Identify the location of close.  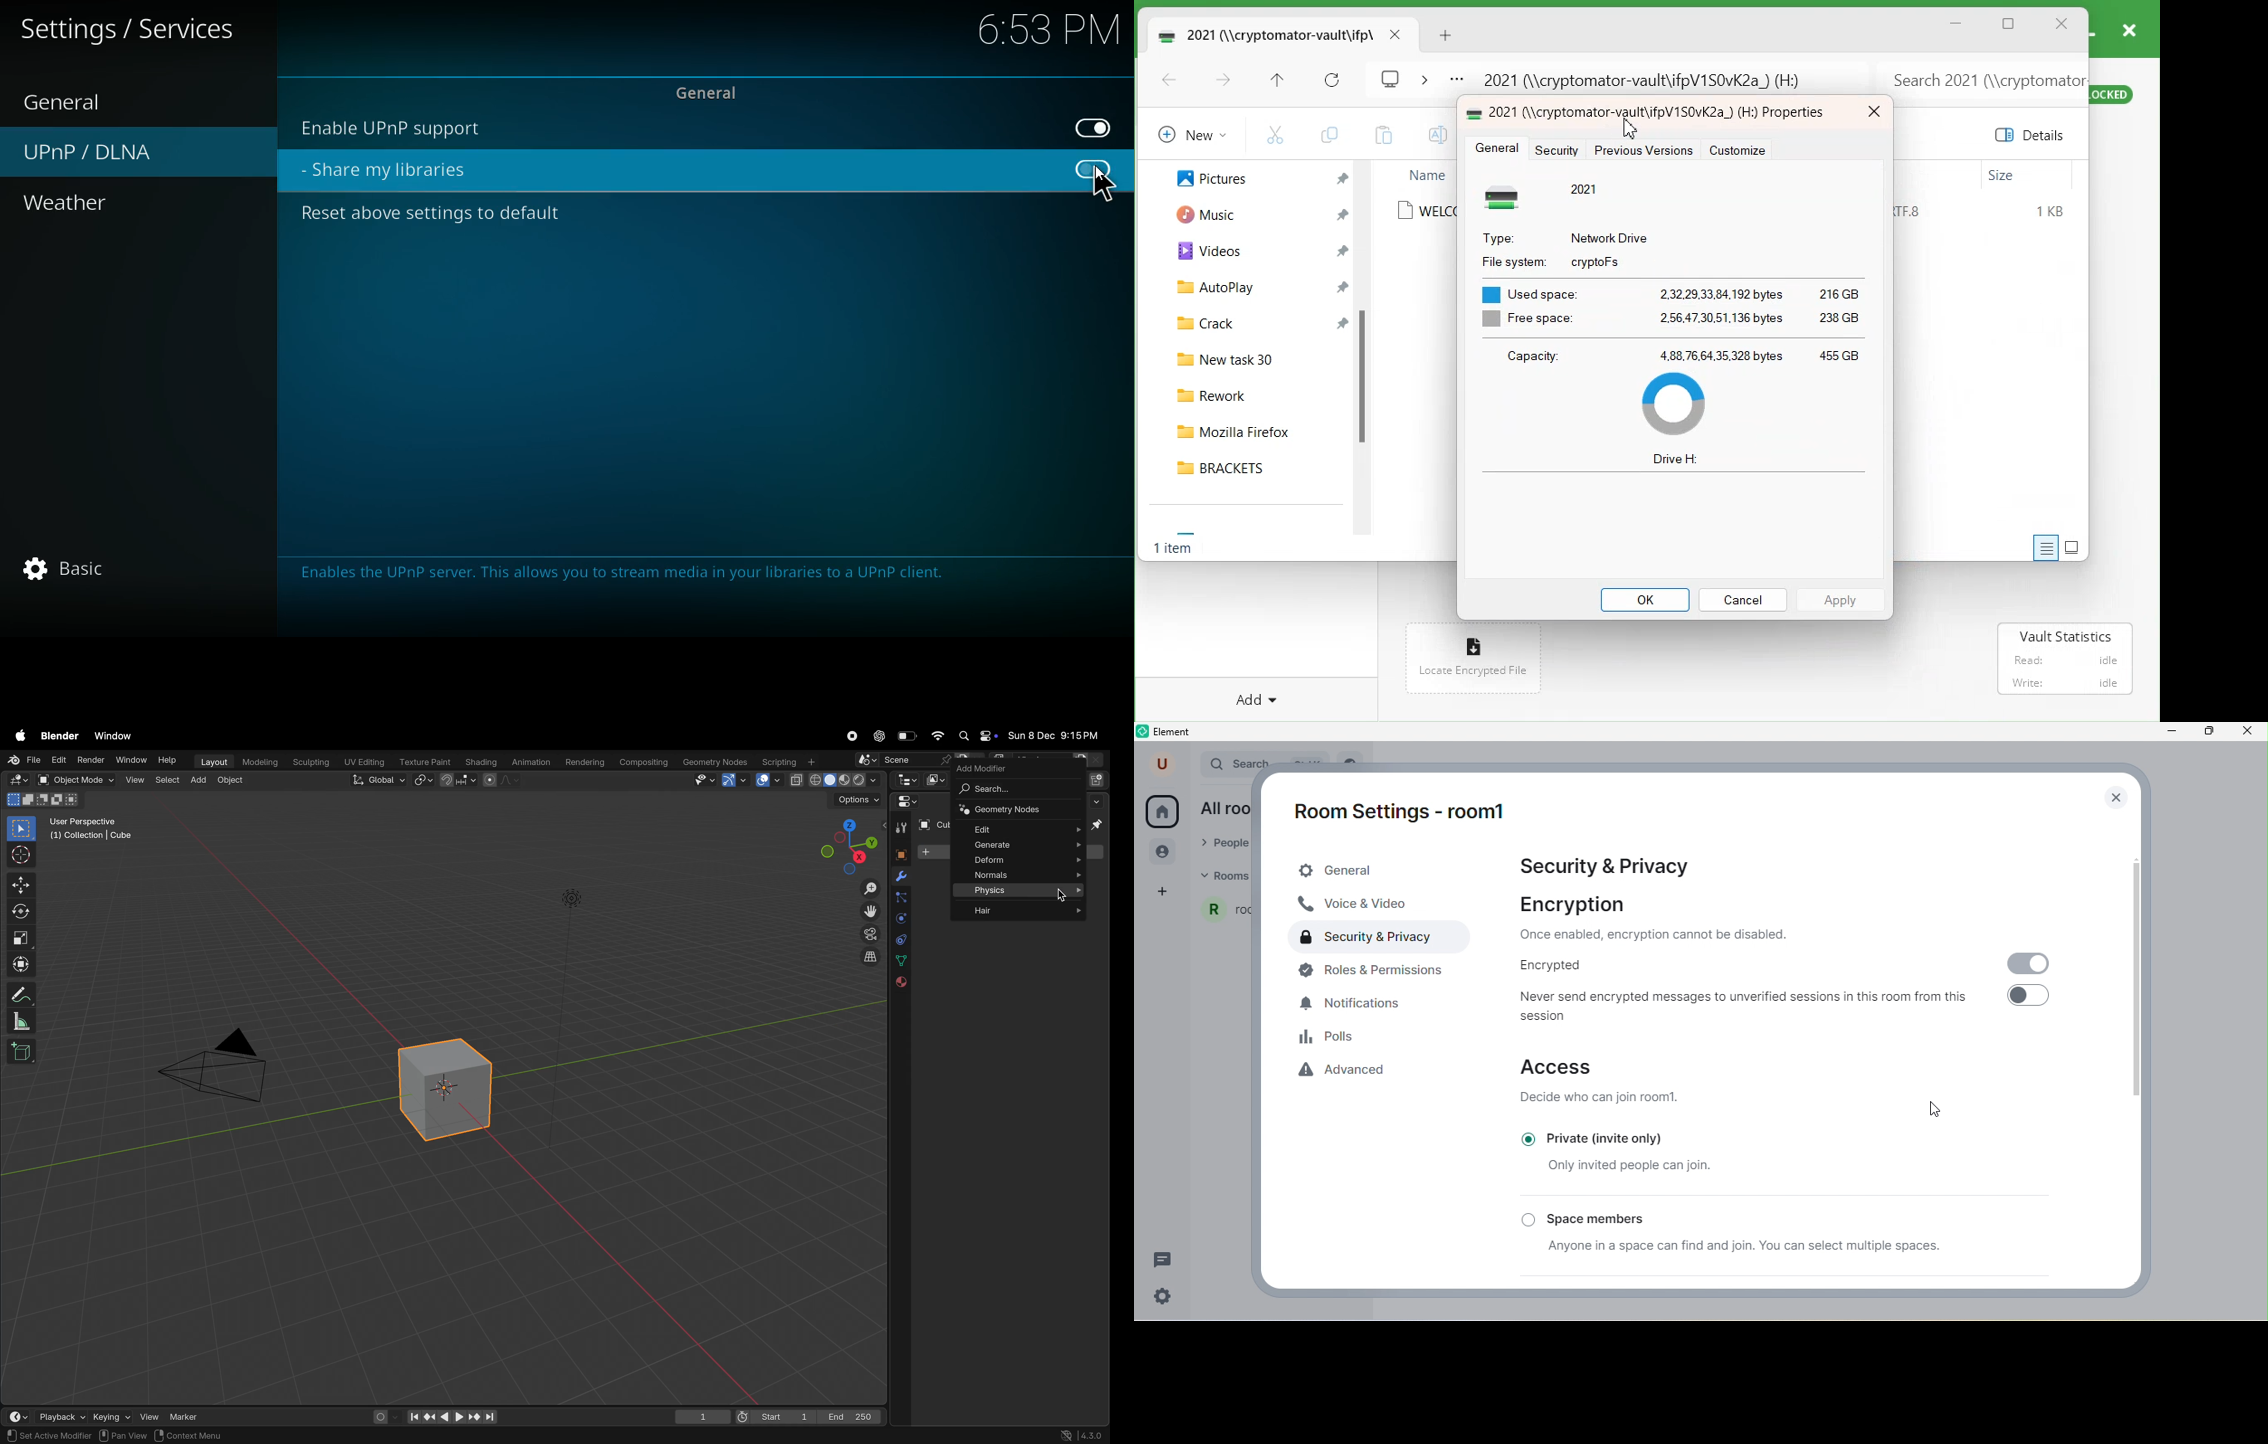
(2251, 734).